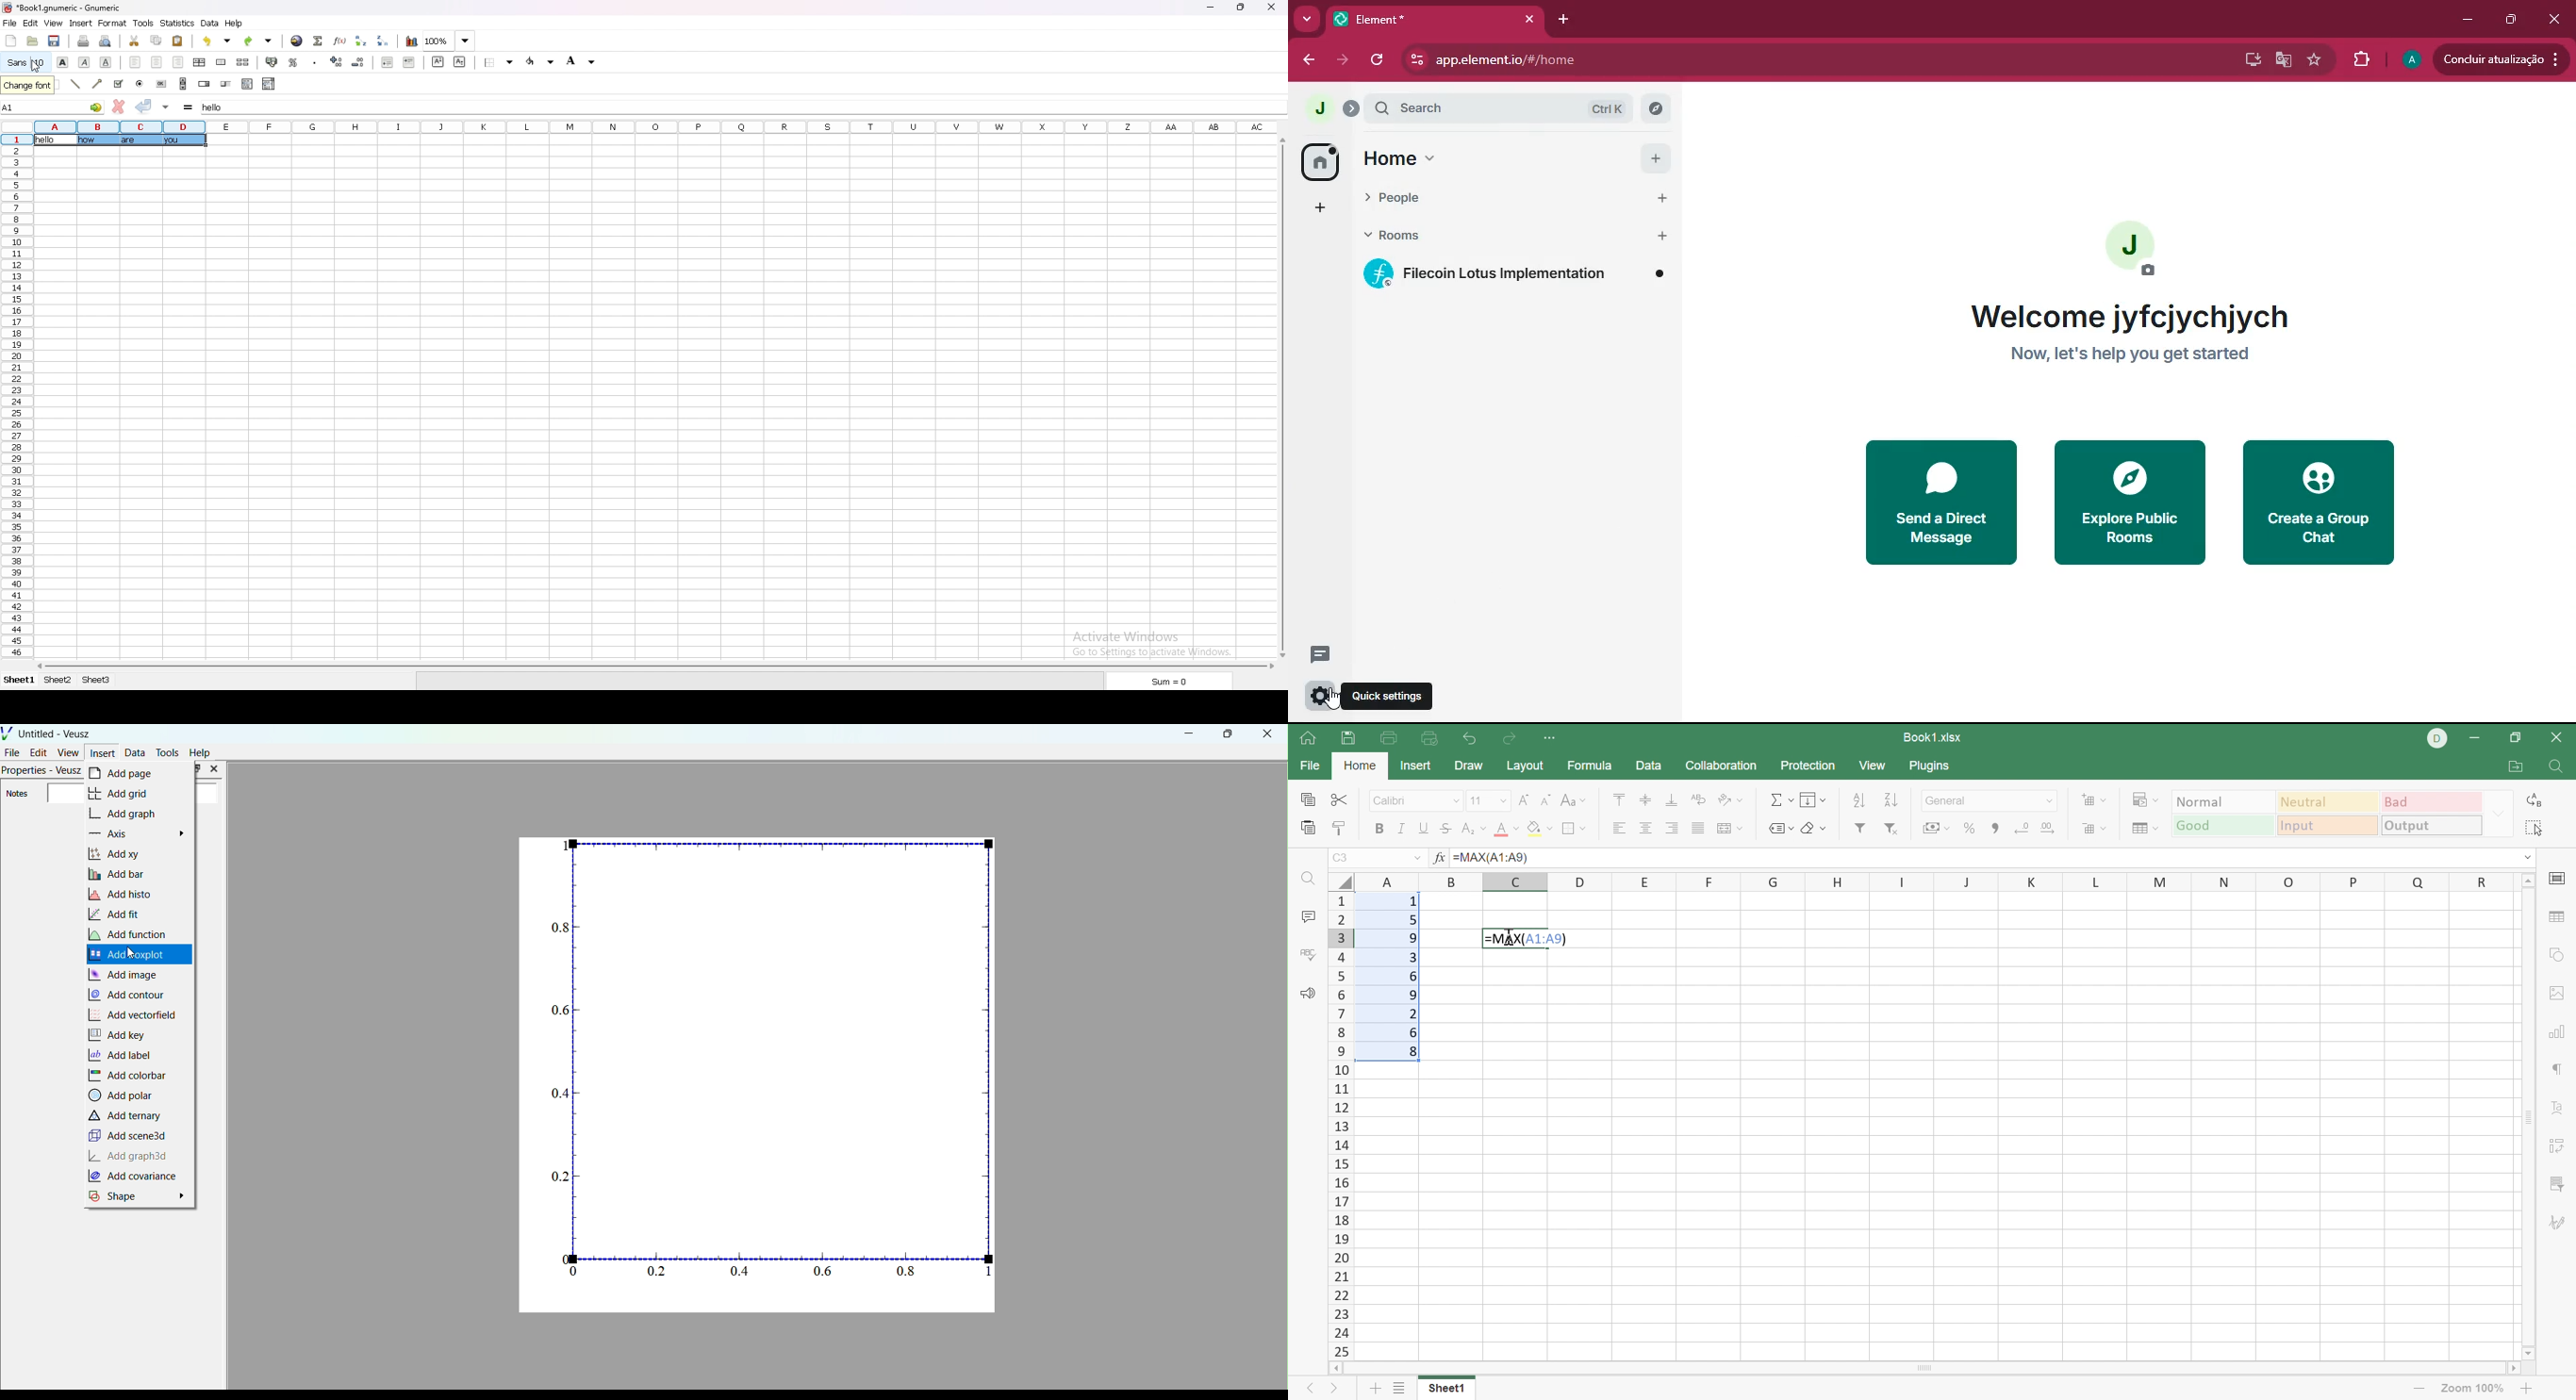  What do you see at coordinates (10, 41) in the screenshot?
I see `new` at bounding box center [10, 41].